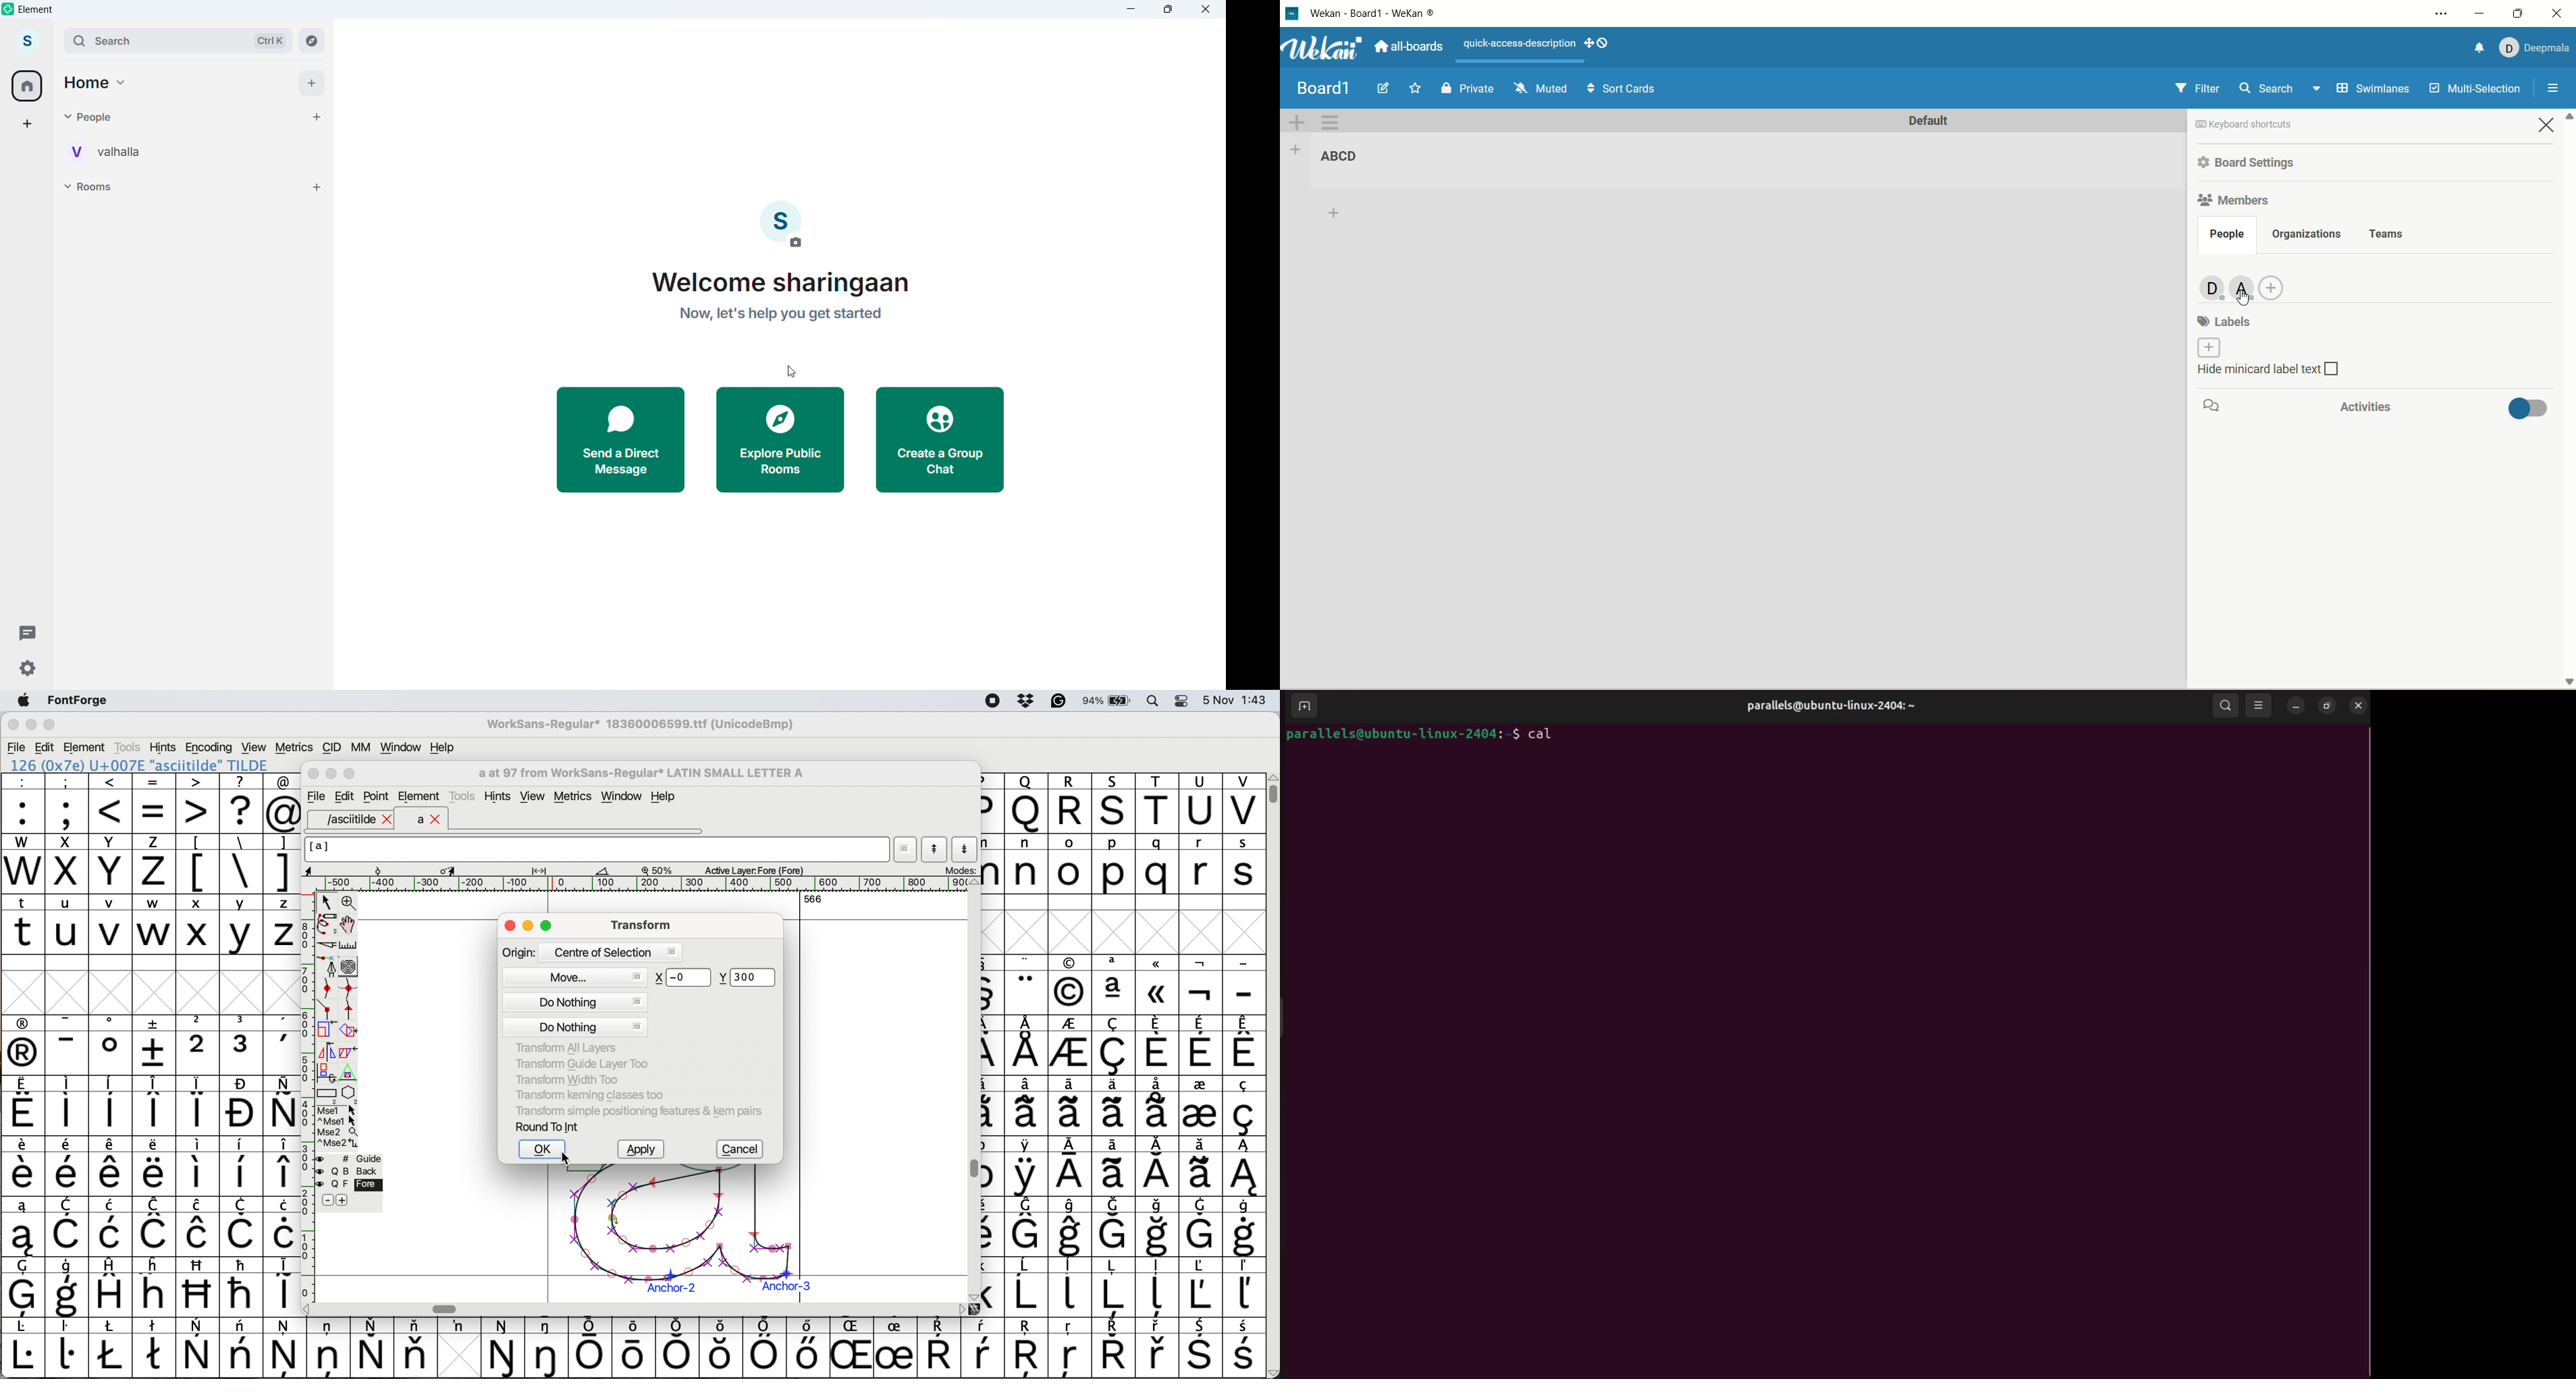 This screenshot has height=1400, width=2576. What do you see at coordinates (640, 773) in the screenshot?
I see `glyph name` at bounding box center [640, 773].